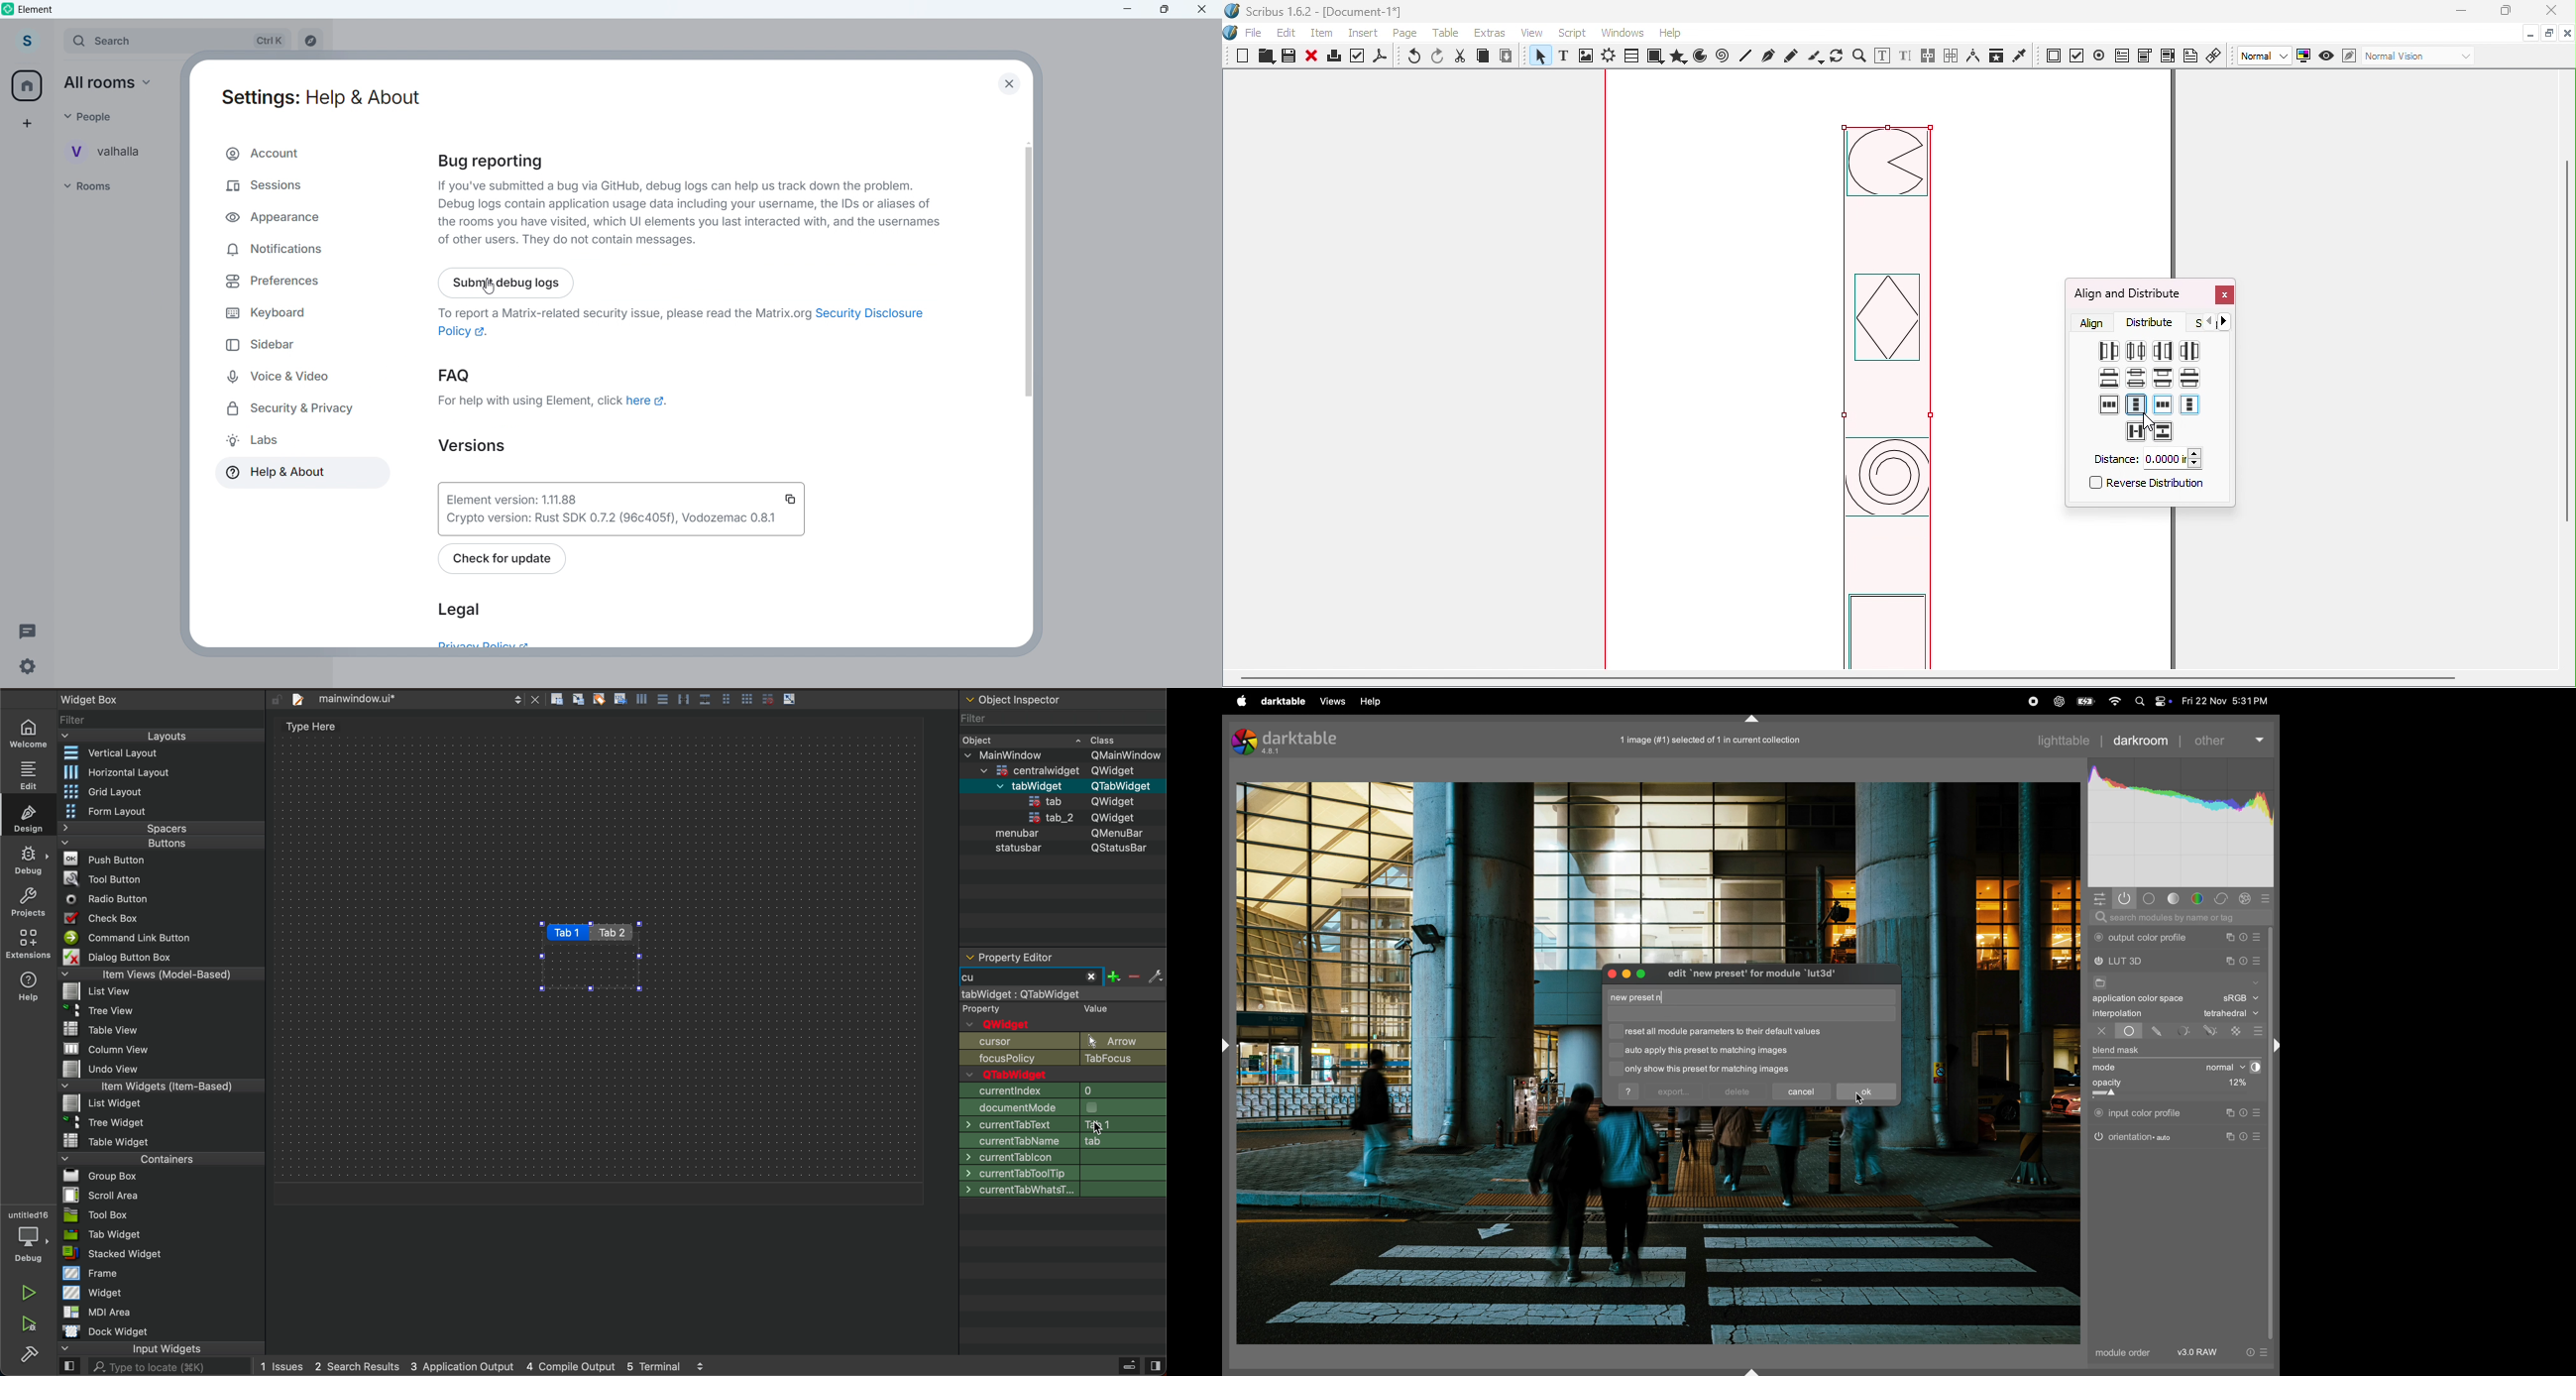 The image size is (2576, 1400). What do you see at coordinates (1670, 33) in the screenshot?
I see `Help` at bounding box center [1670, 33].